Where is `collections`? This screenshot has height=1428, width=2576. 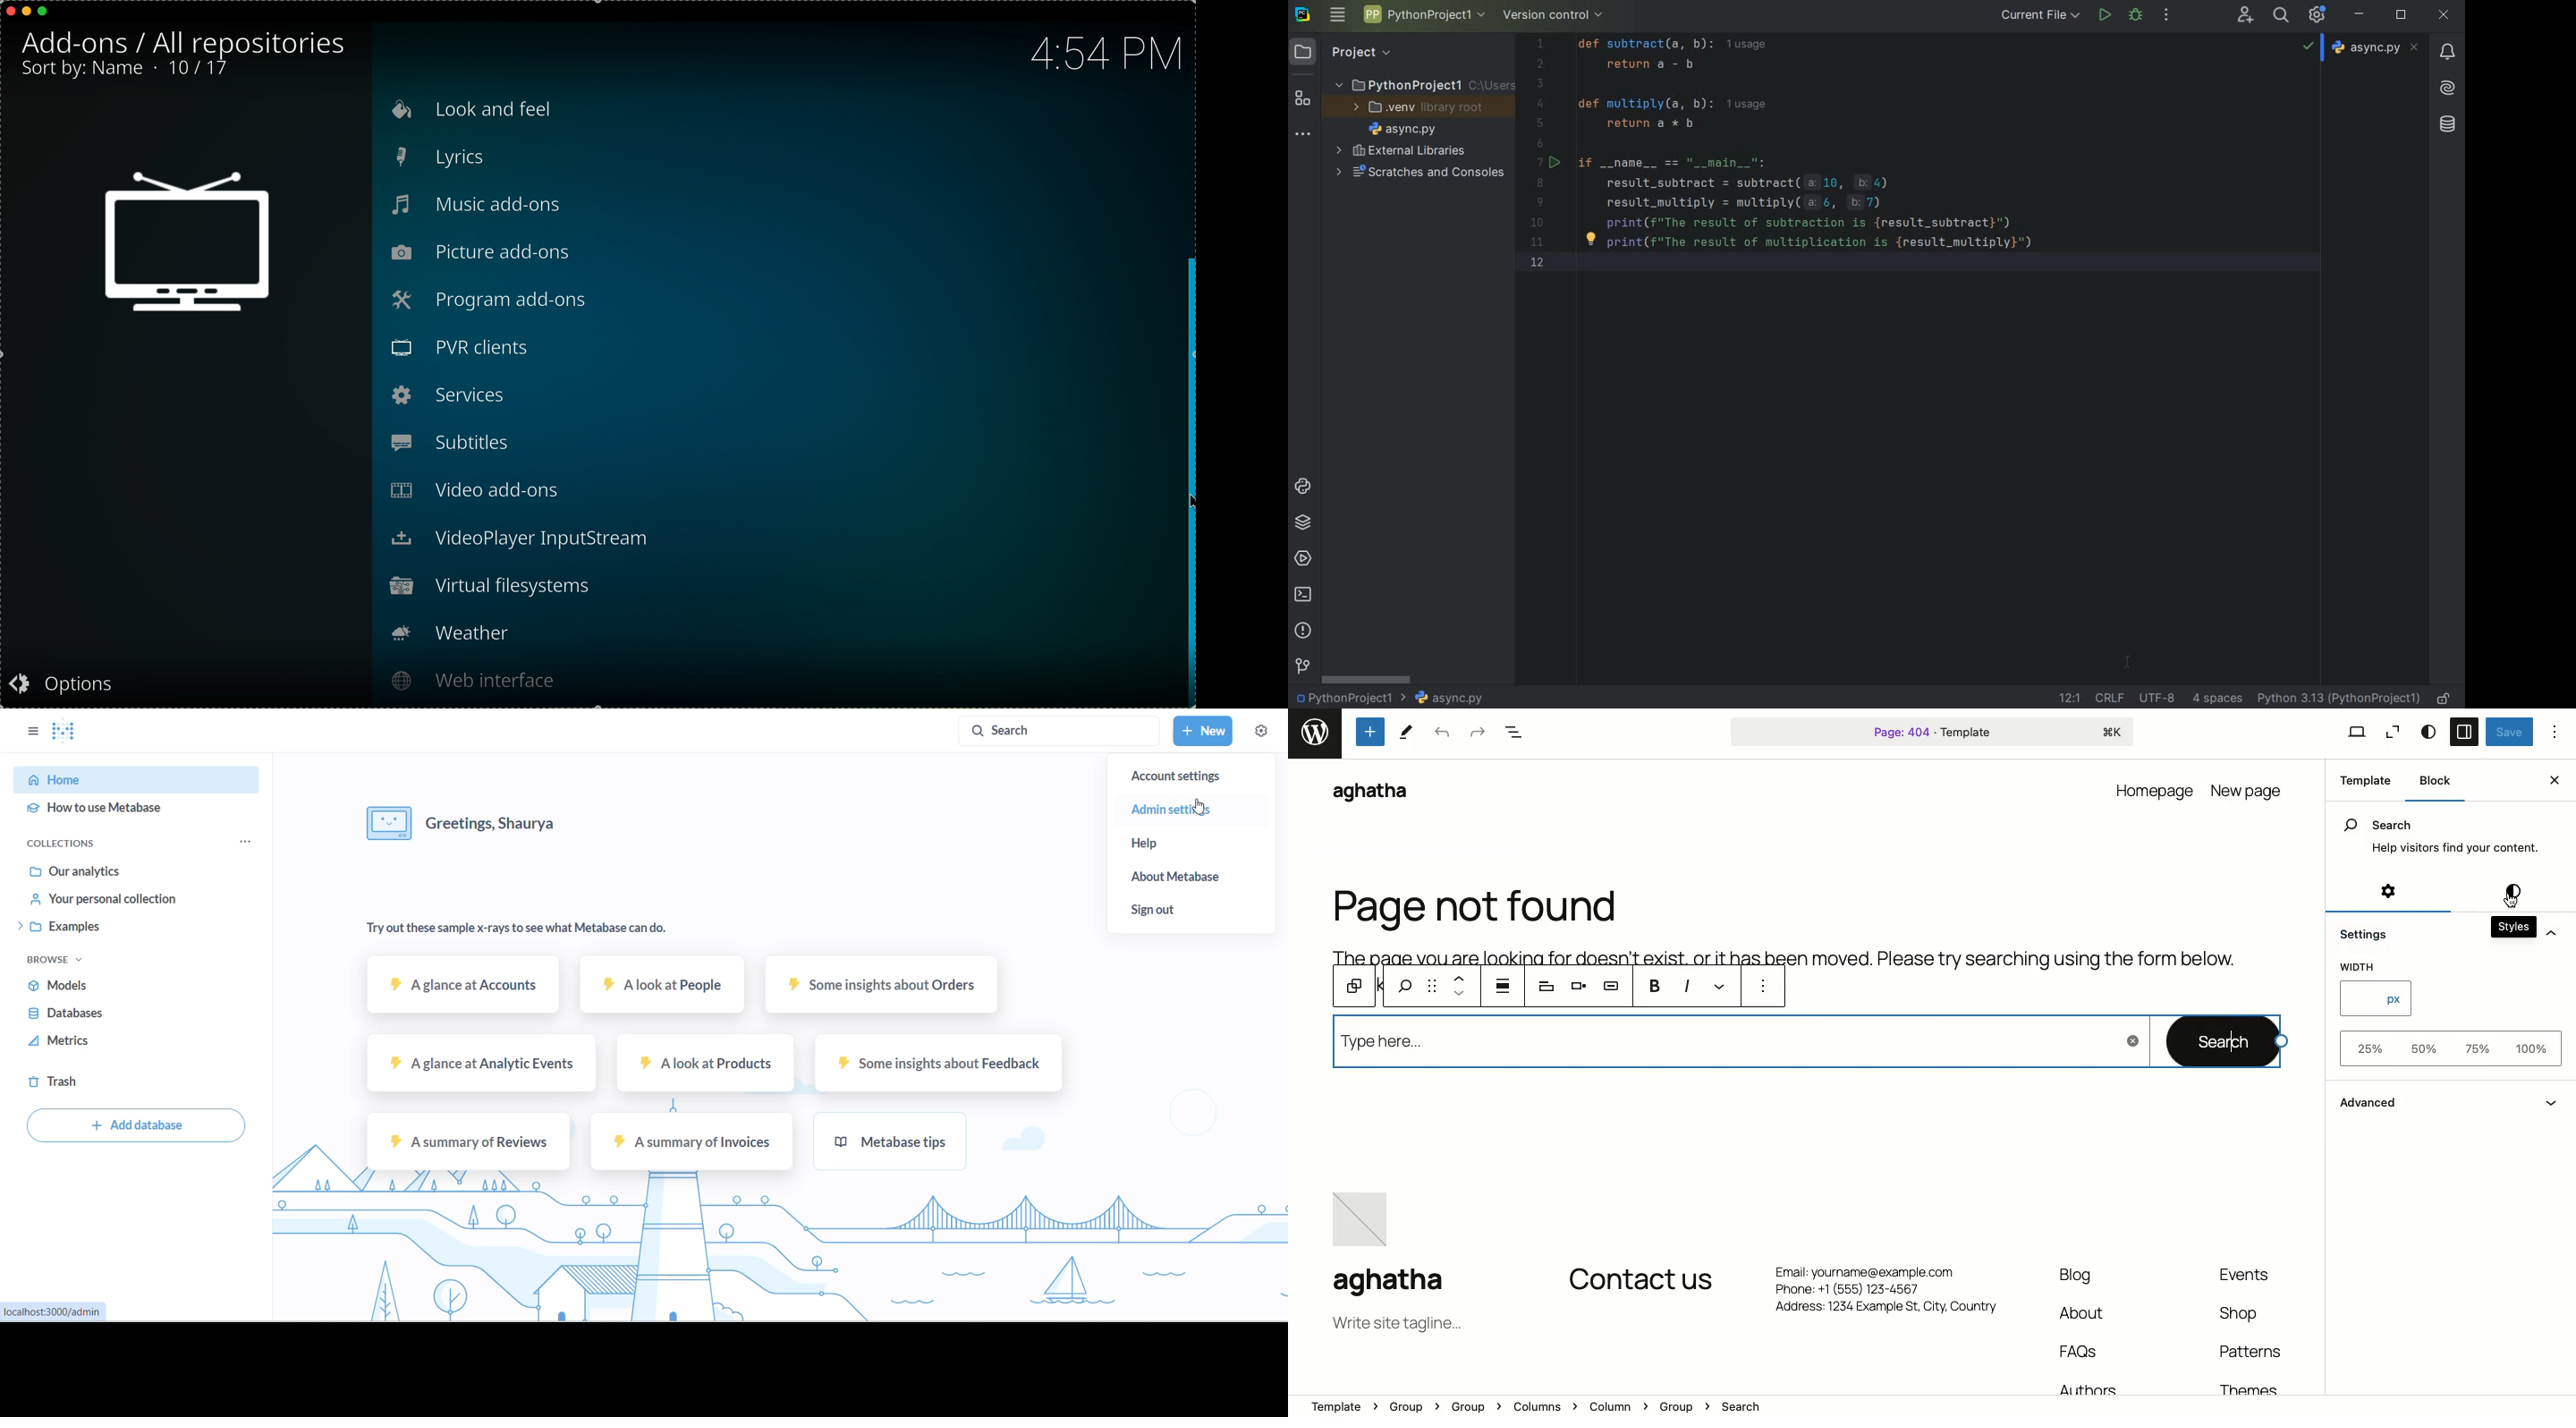 collections is located at coordinates (75, 839).